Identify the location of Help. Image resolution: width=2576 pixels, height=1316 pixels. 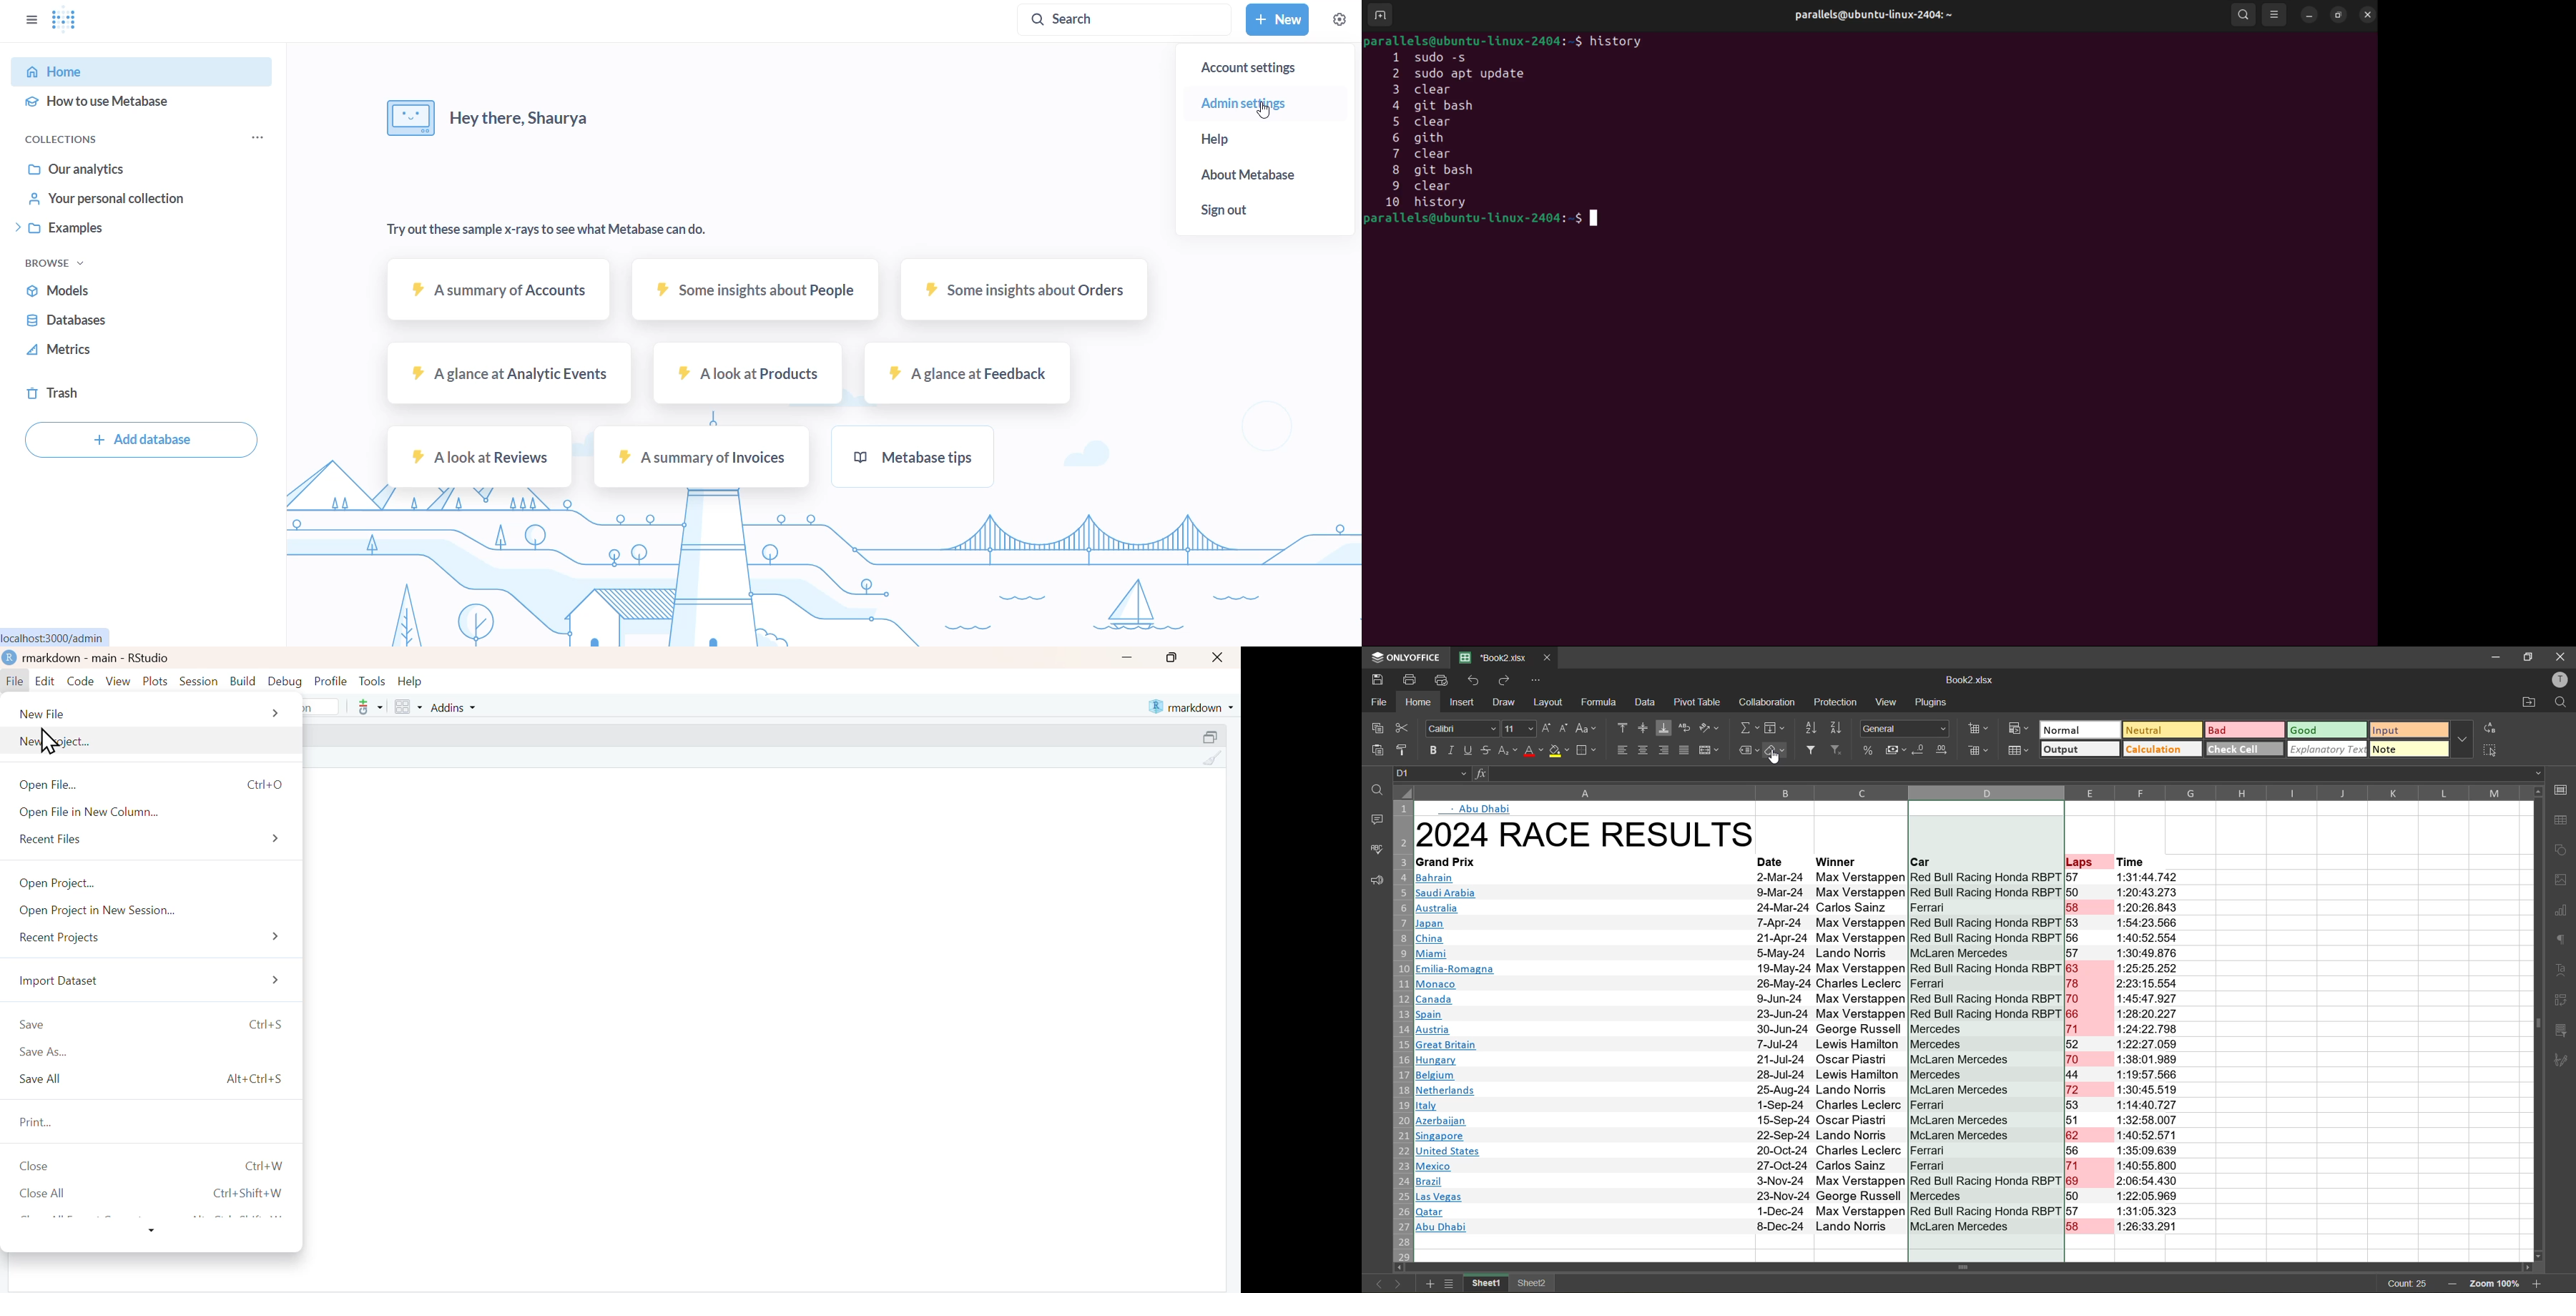
(411, 682).